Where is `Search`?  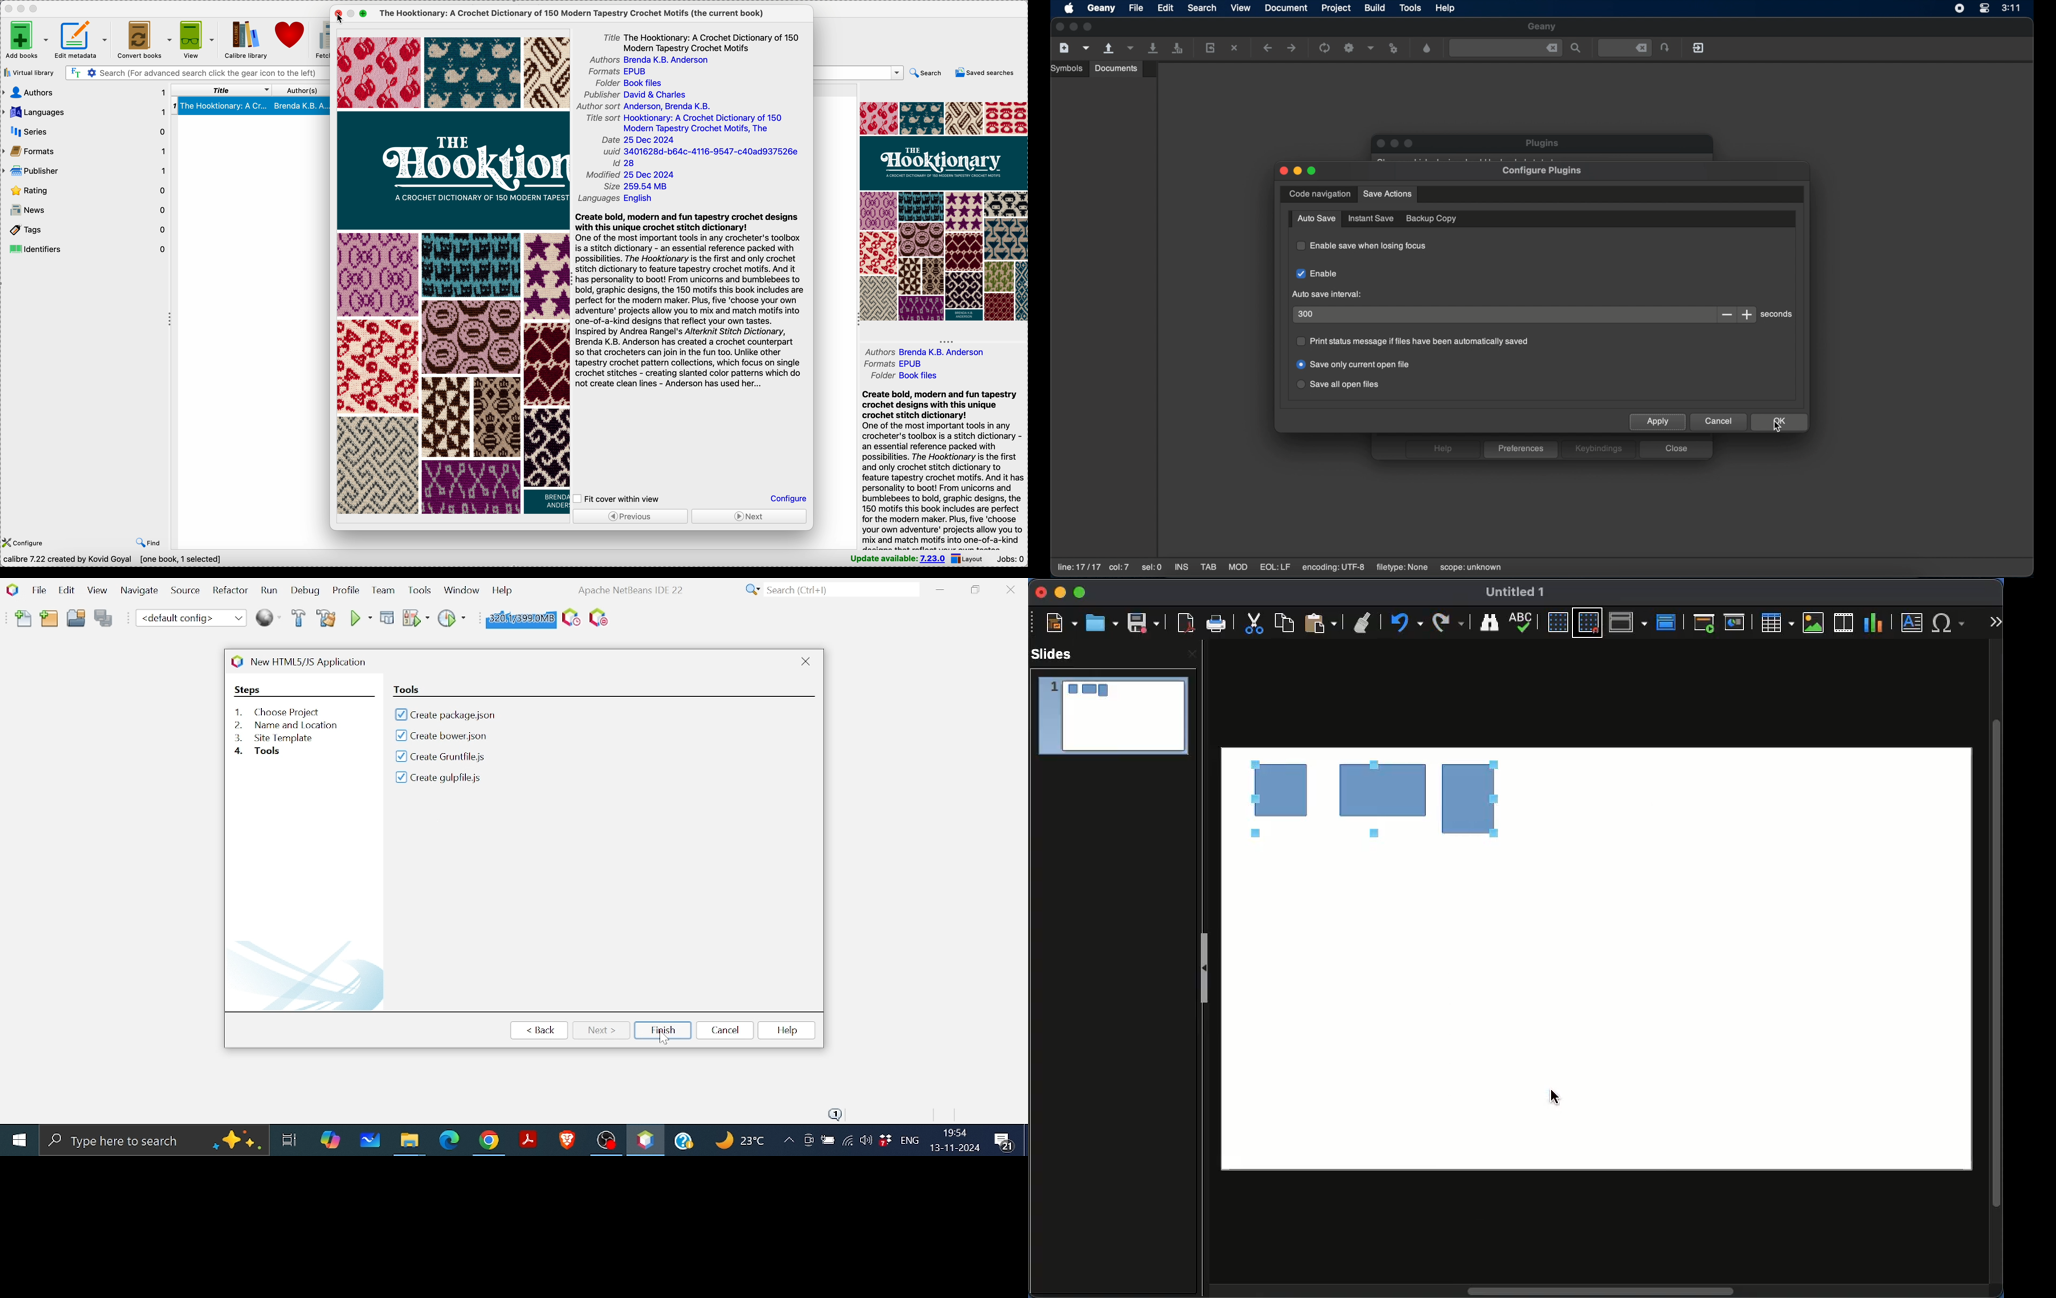 Search is located at coordinates (829, 590).